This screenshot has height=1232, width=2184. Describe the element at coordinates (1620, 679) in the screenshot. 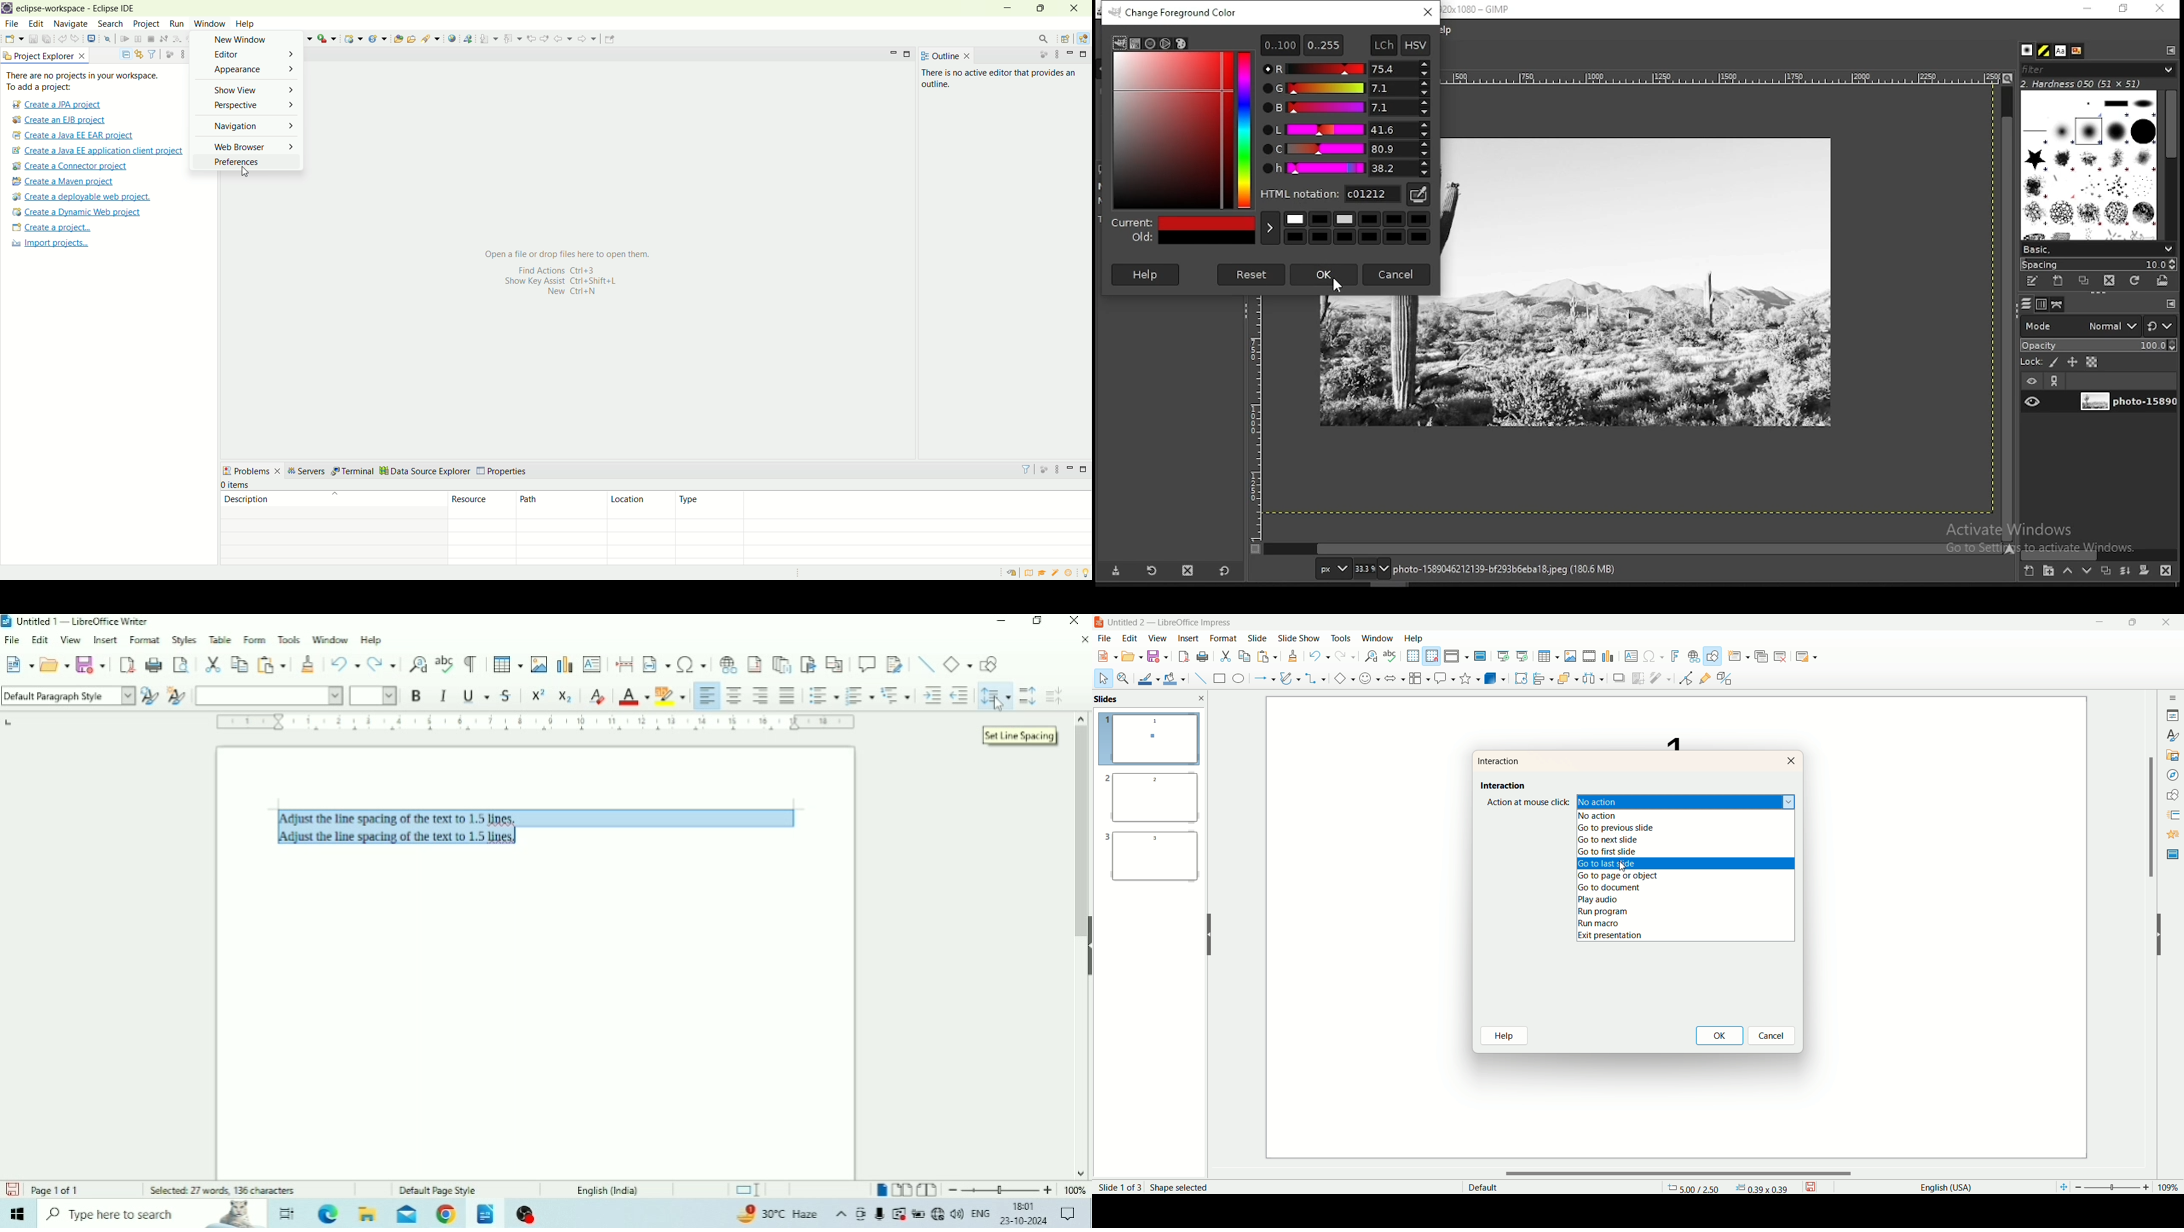

I see `shadow` at that location.